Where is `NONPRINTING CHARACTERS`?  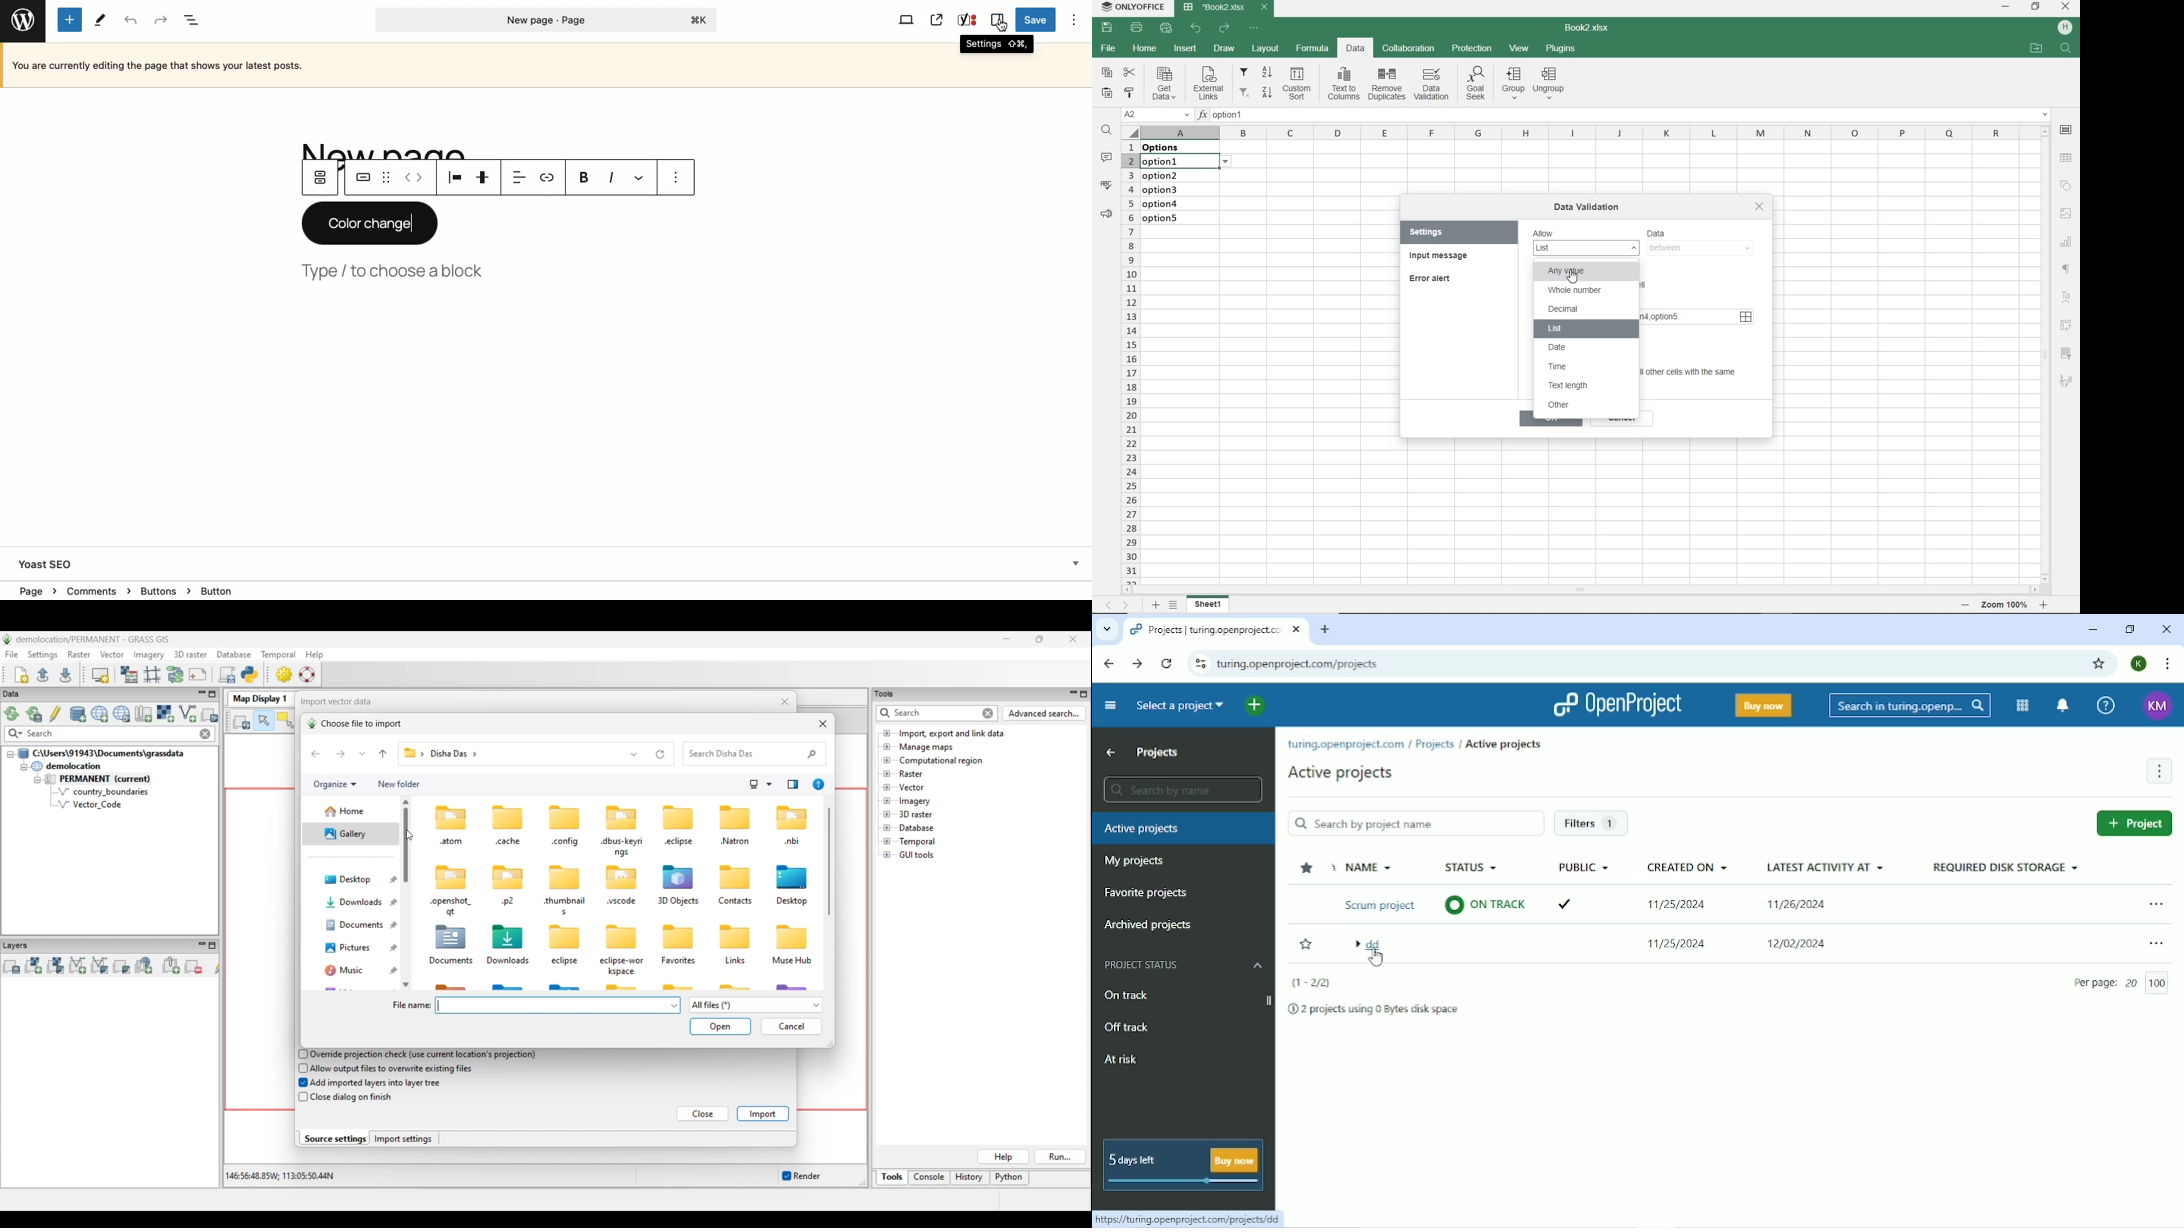
NONPRINTING CHARACTERS is located at coordinates (2068, 270).